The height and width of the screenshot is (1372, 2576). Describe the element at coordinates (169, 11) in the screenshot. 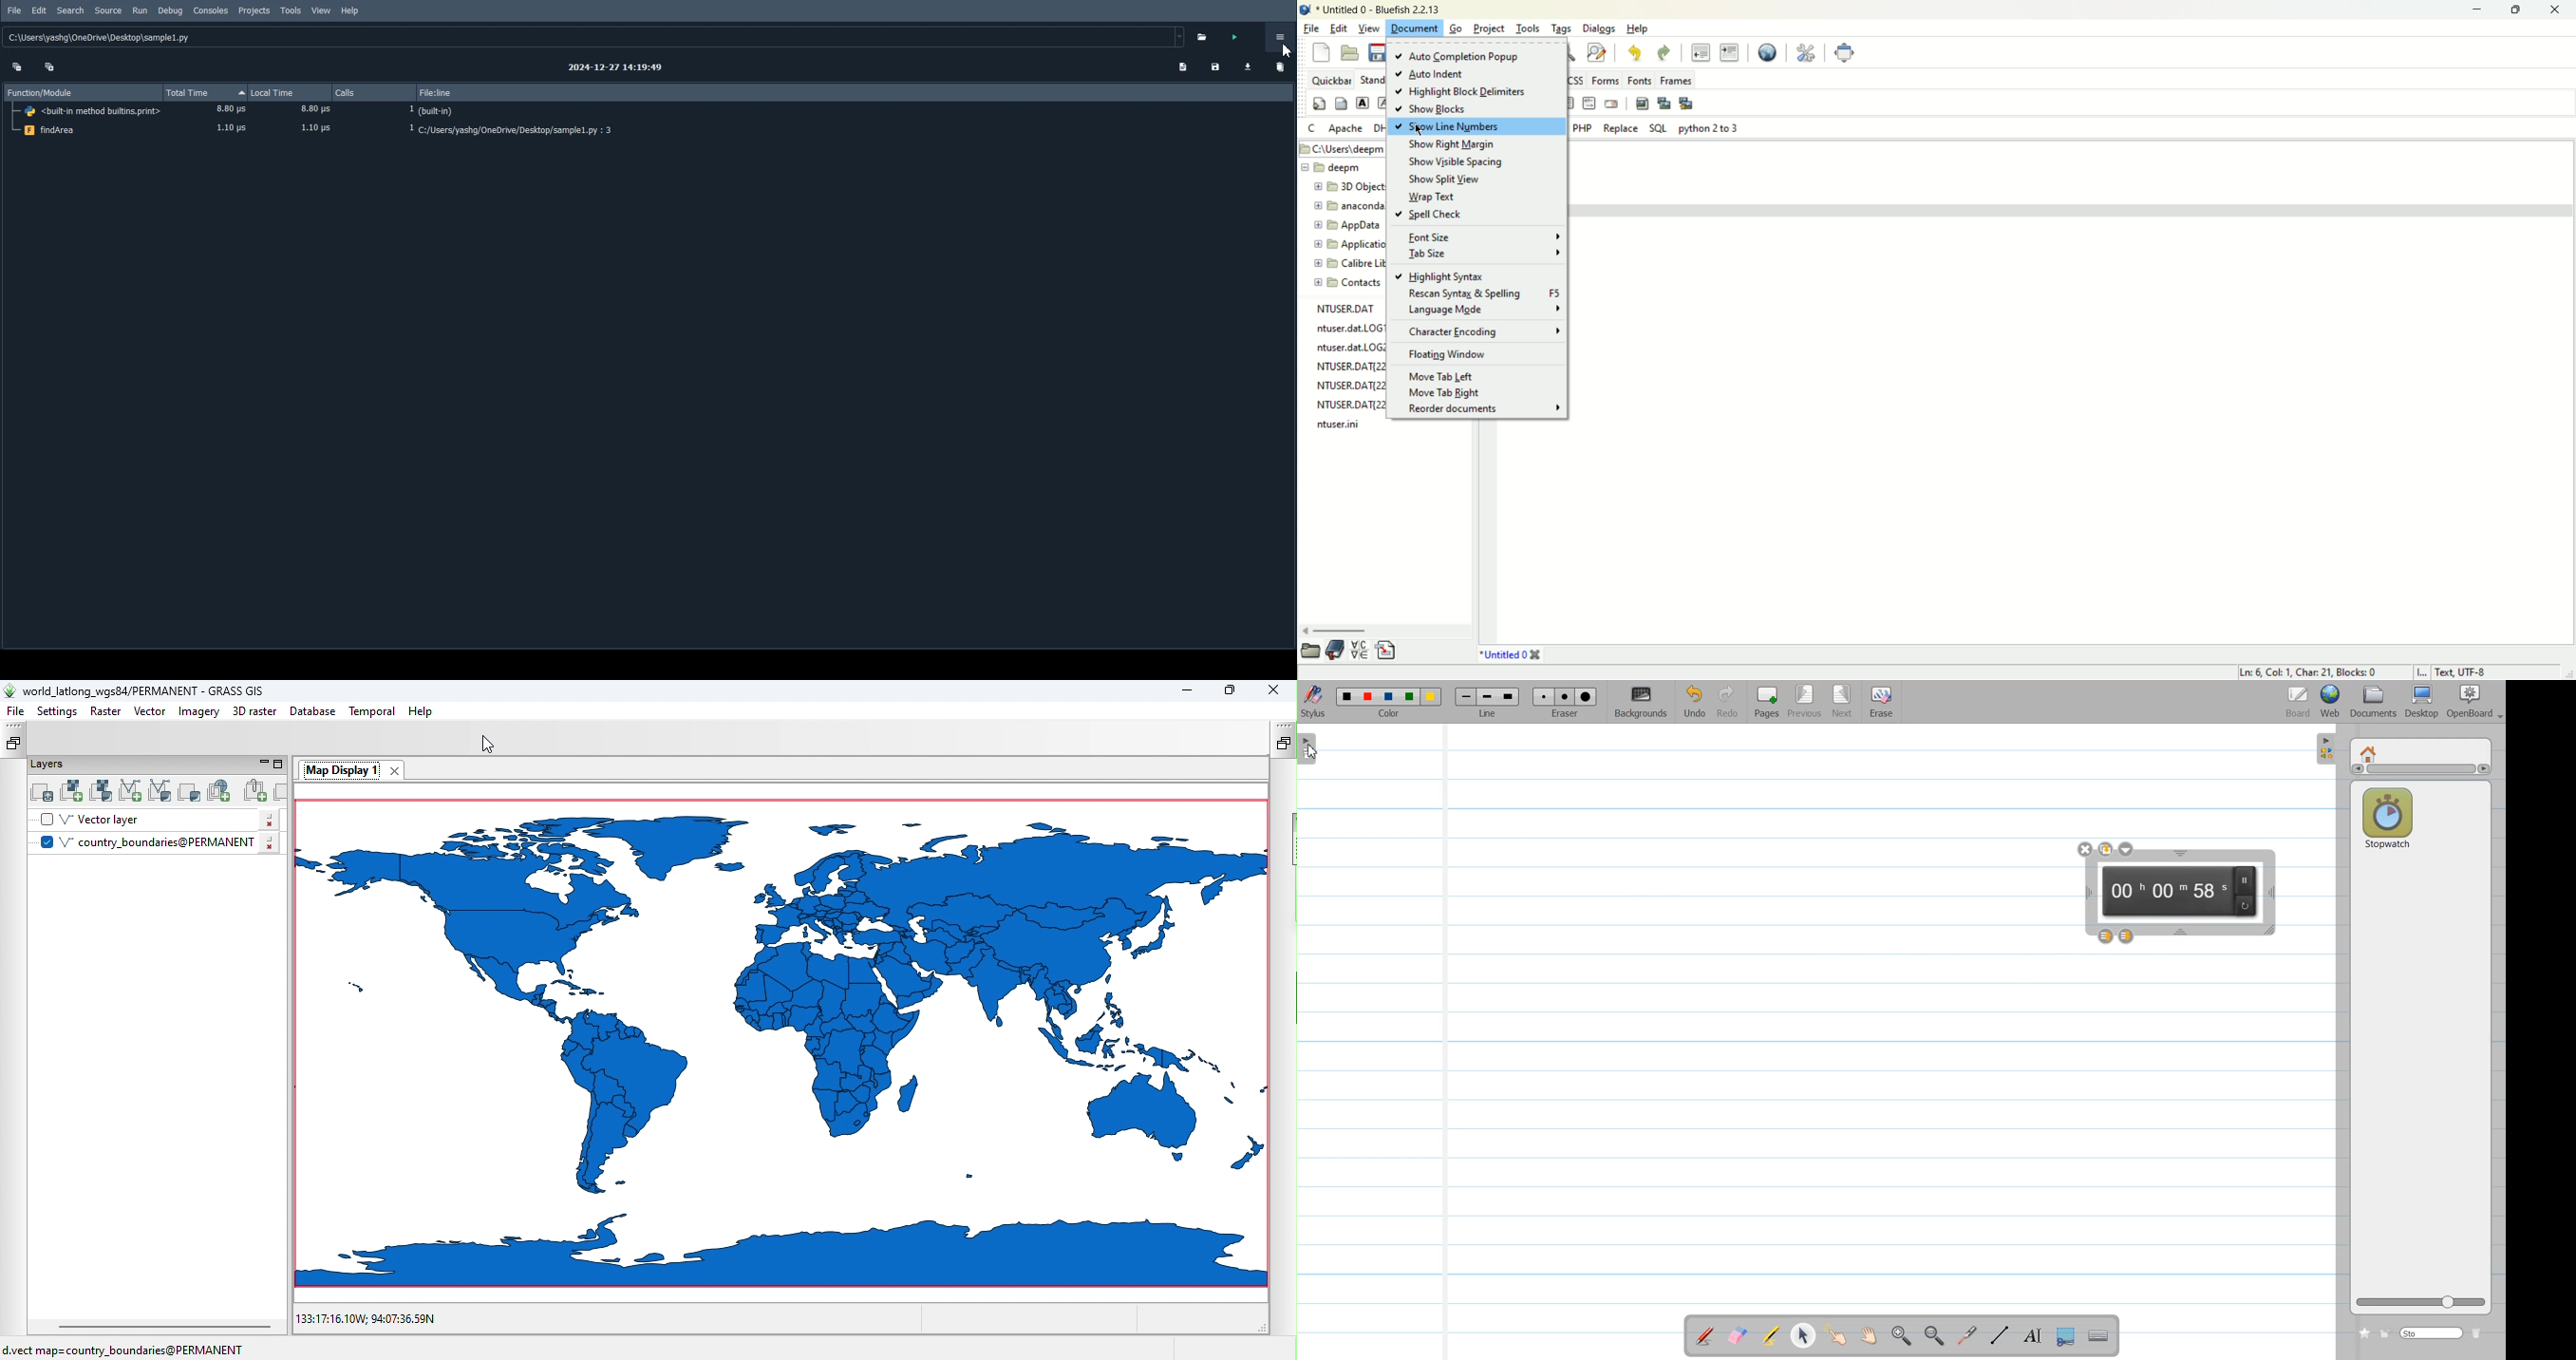

I see `Debug` at that location.